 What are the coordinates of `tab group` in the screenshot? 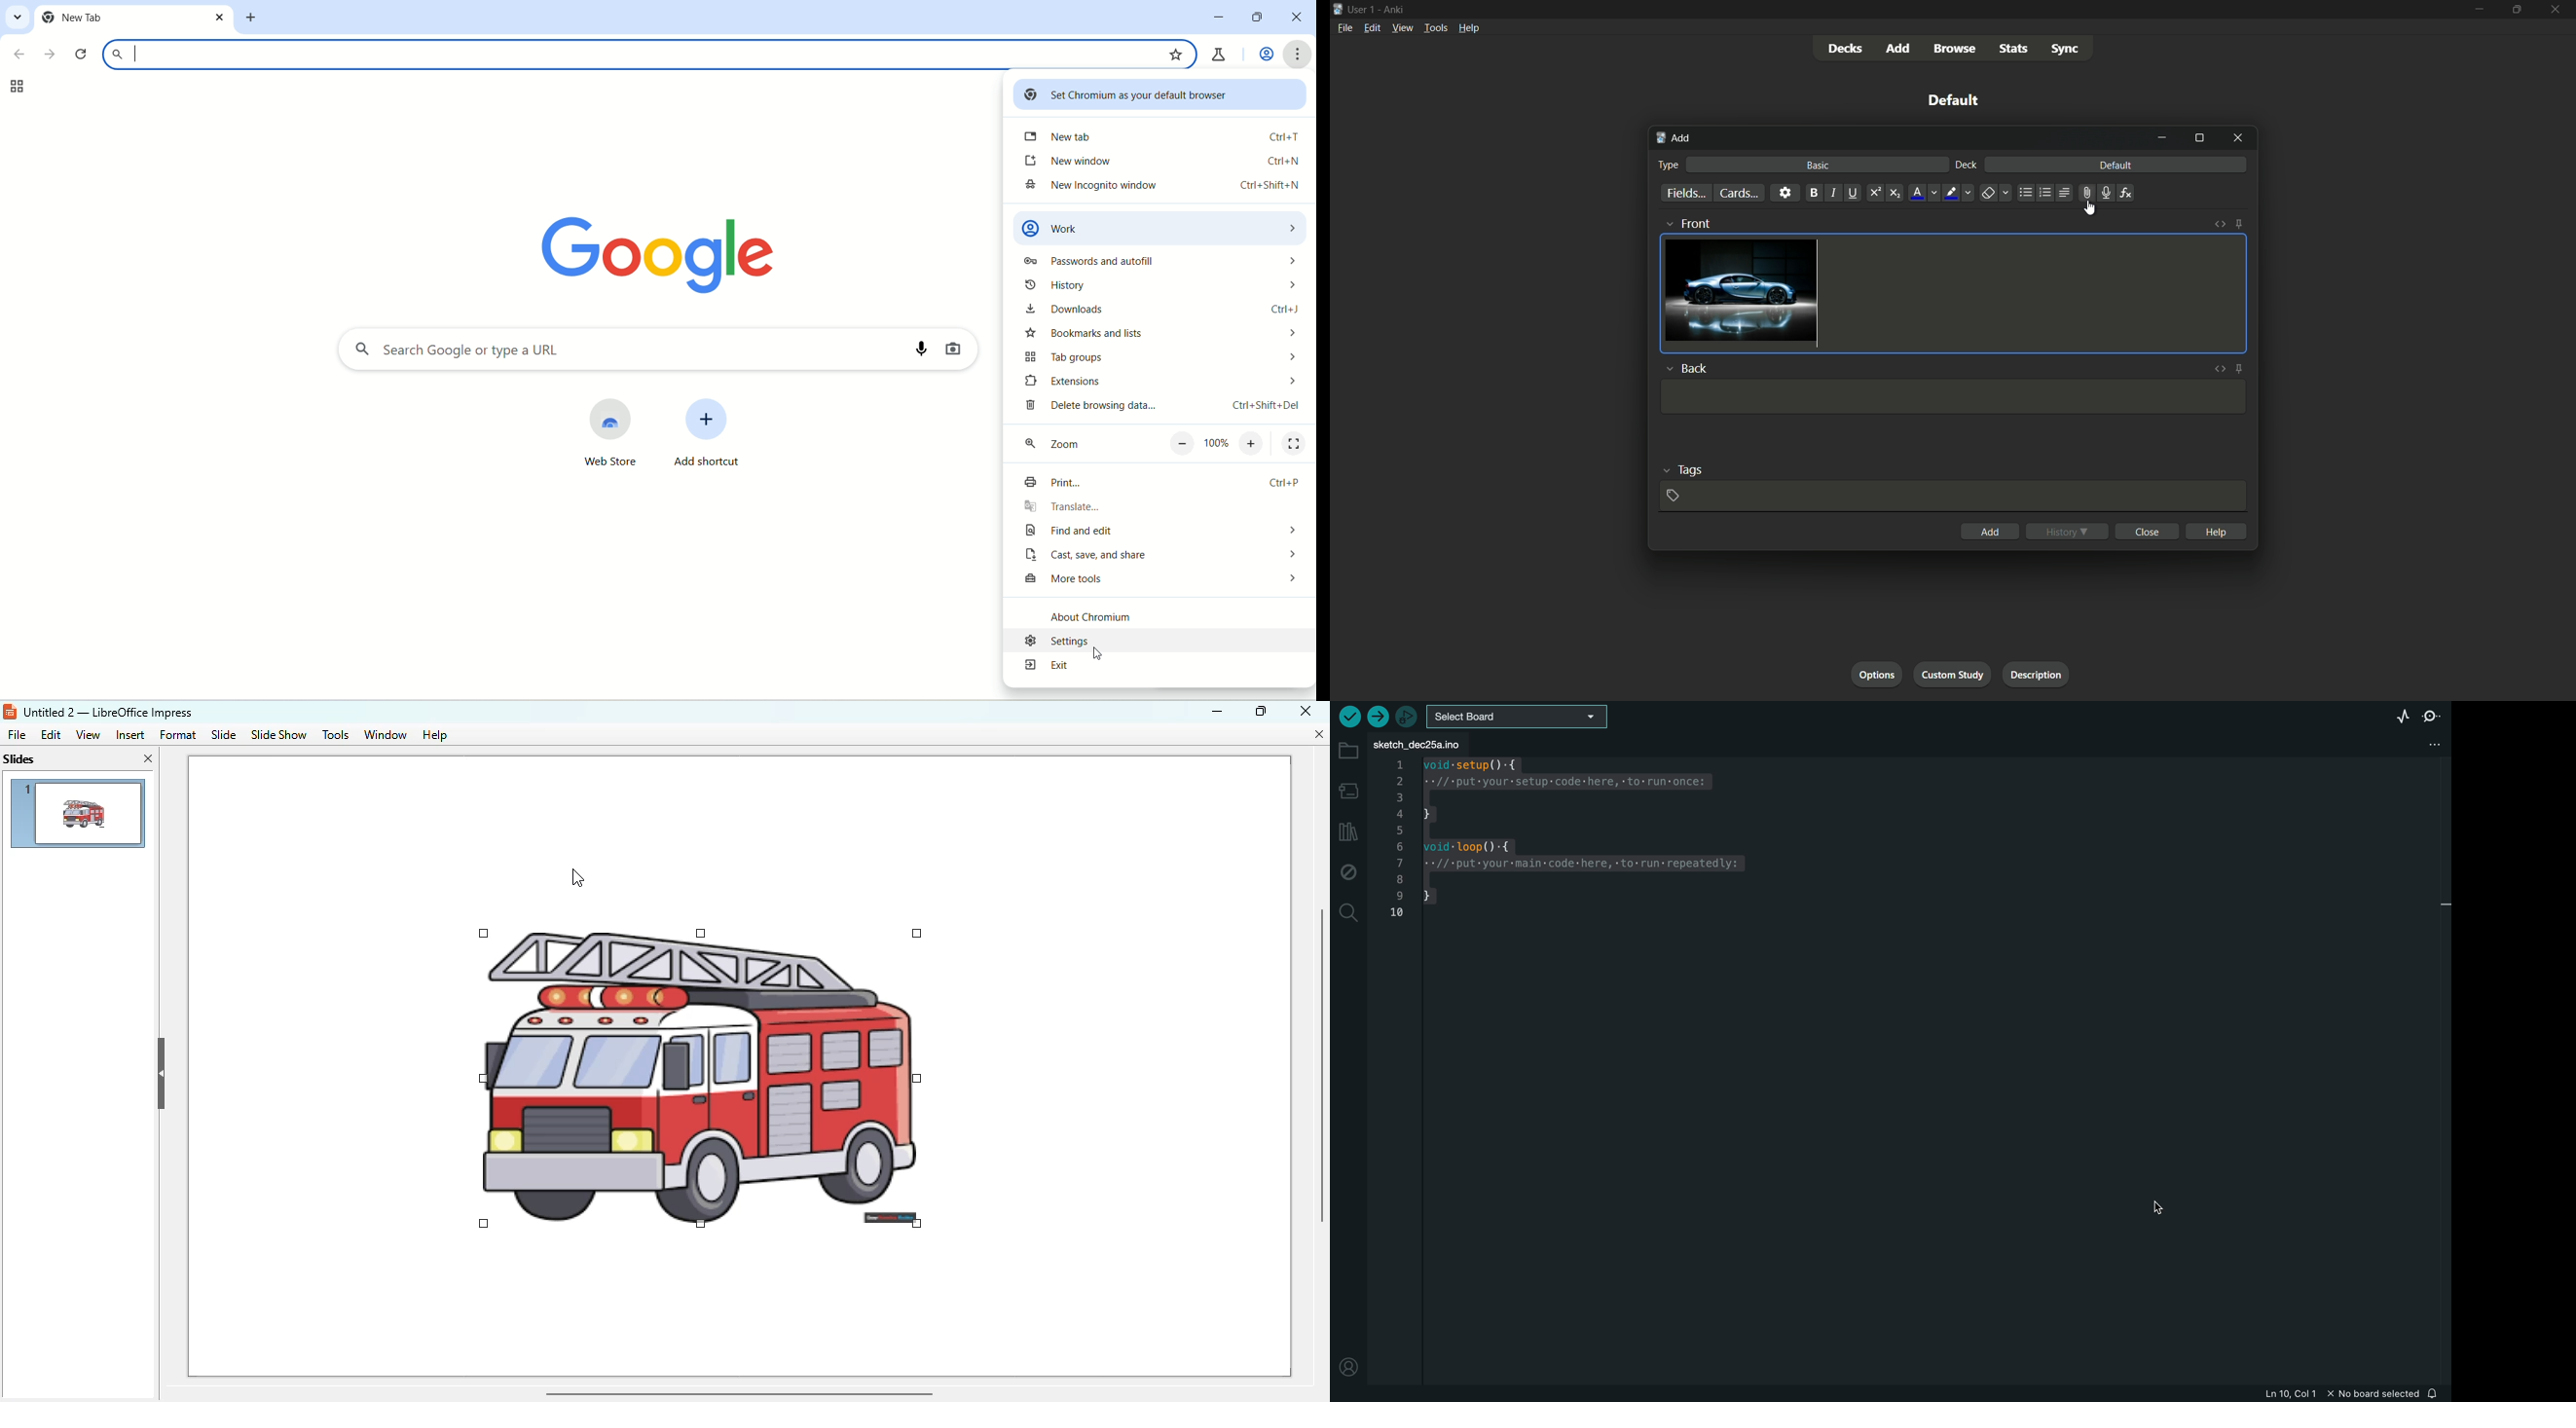 It's located at (1158, 361).